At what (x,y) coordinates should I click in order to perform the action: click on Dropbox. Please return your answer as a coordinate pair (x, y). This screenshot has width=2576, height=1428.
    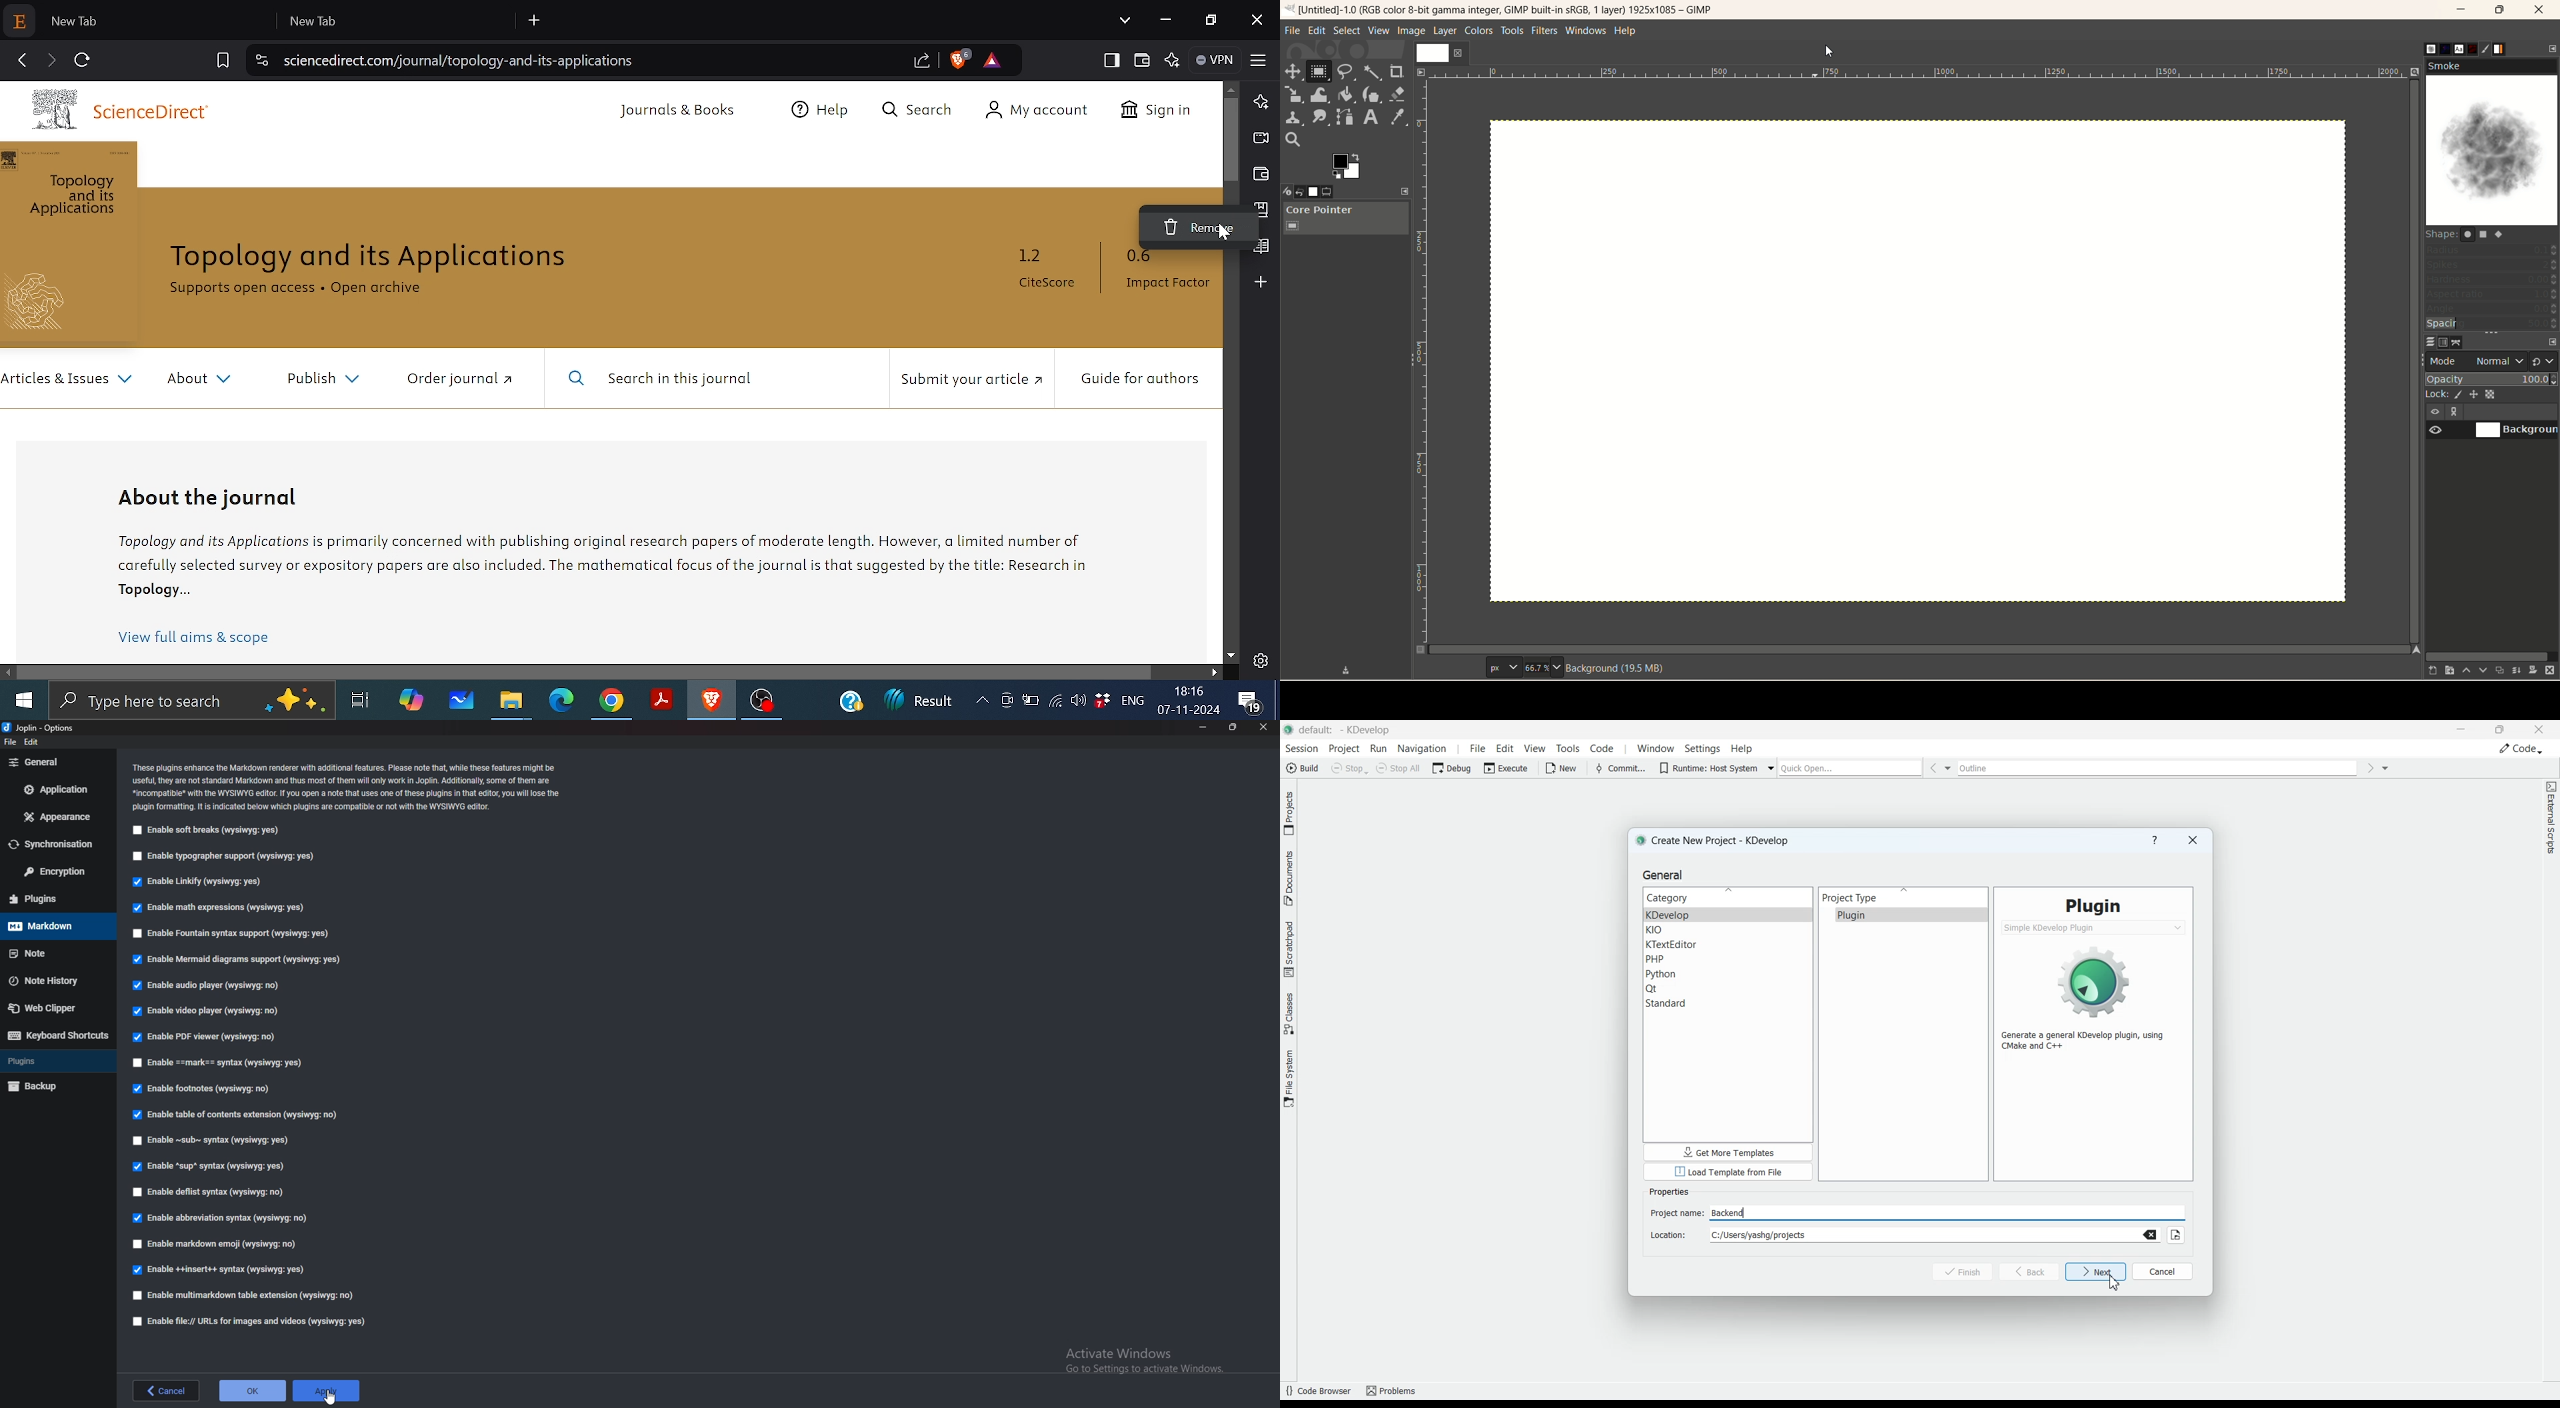
    Looking at the image, I should click on (1101, 702).